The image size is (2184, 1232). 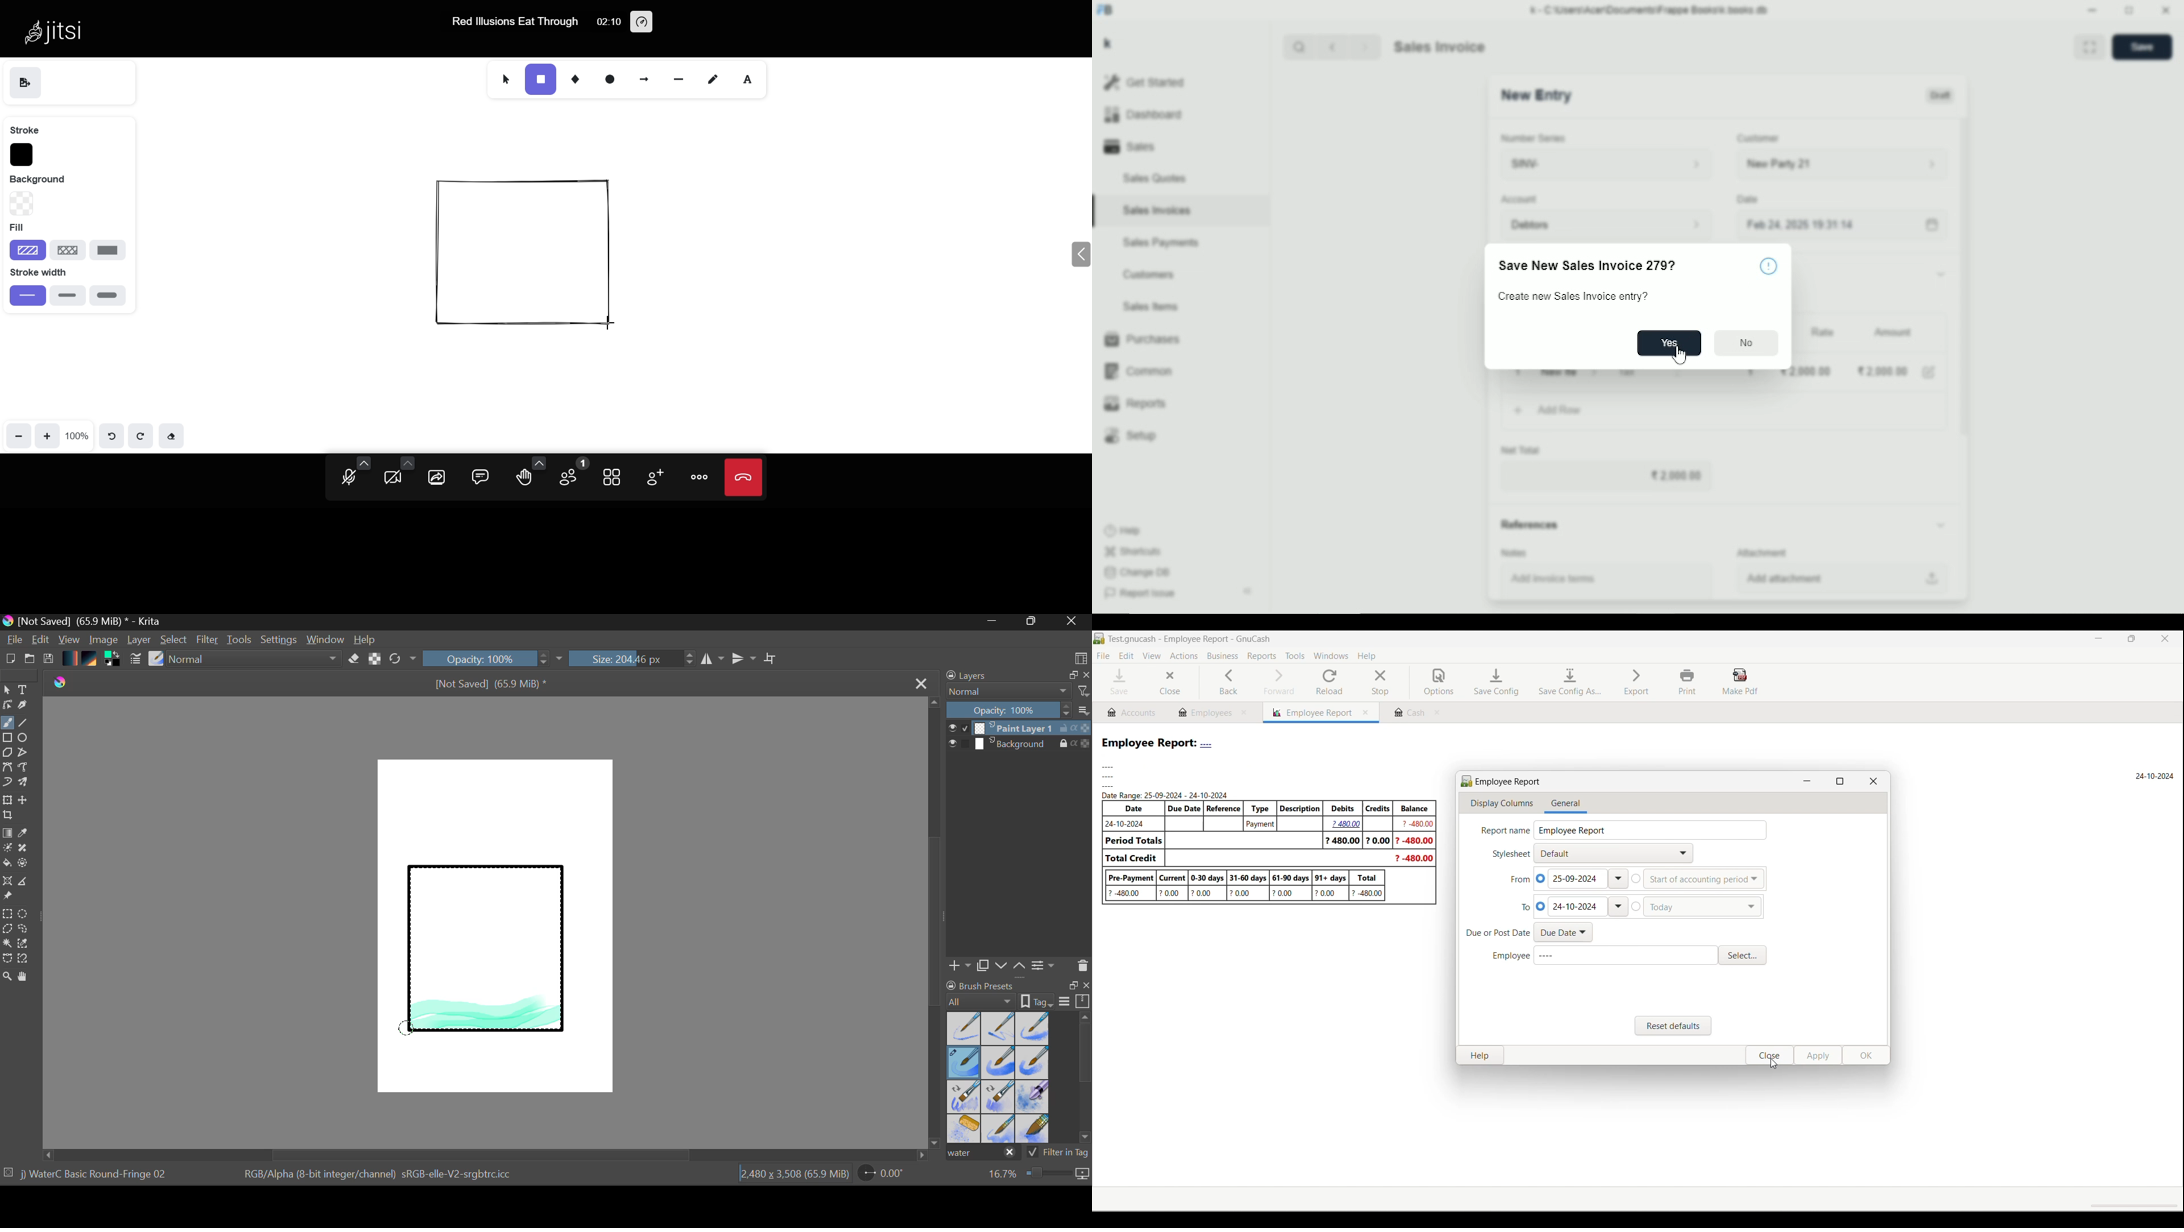 I want to click on 1, so click(x=1753, y=375).